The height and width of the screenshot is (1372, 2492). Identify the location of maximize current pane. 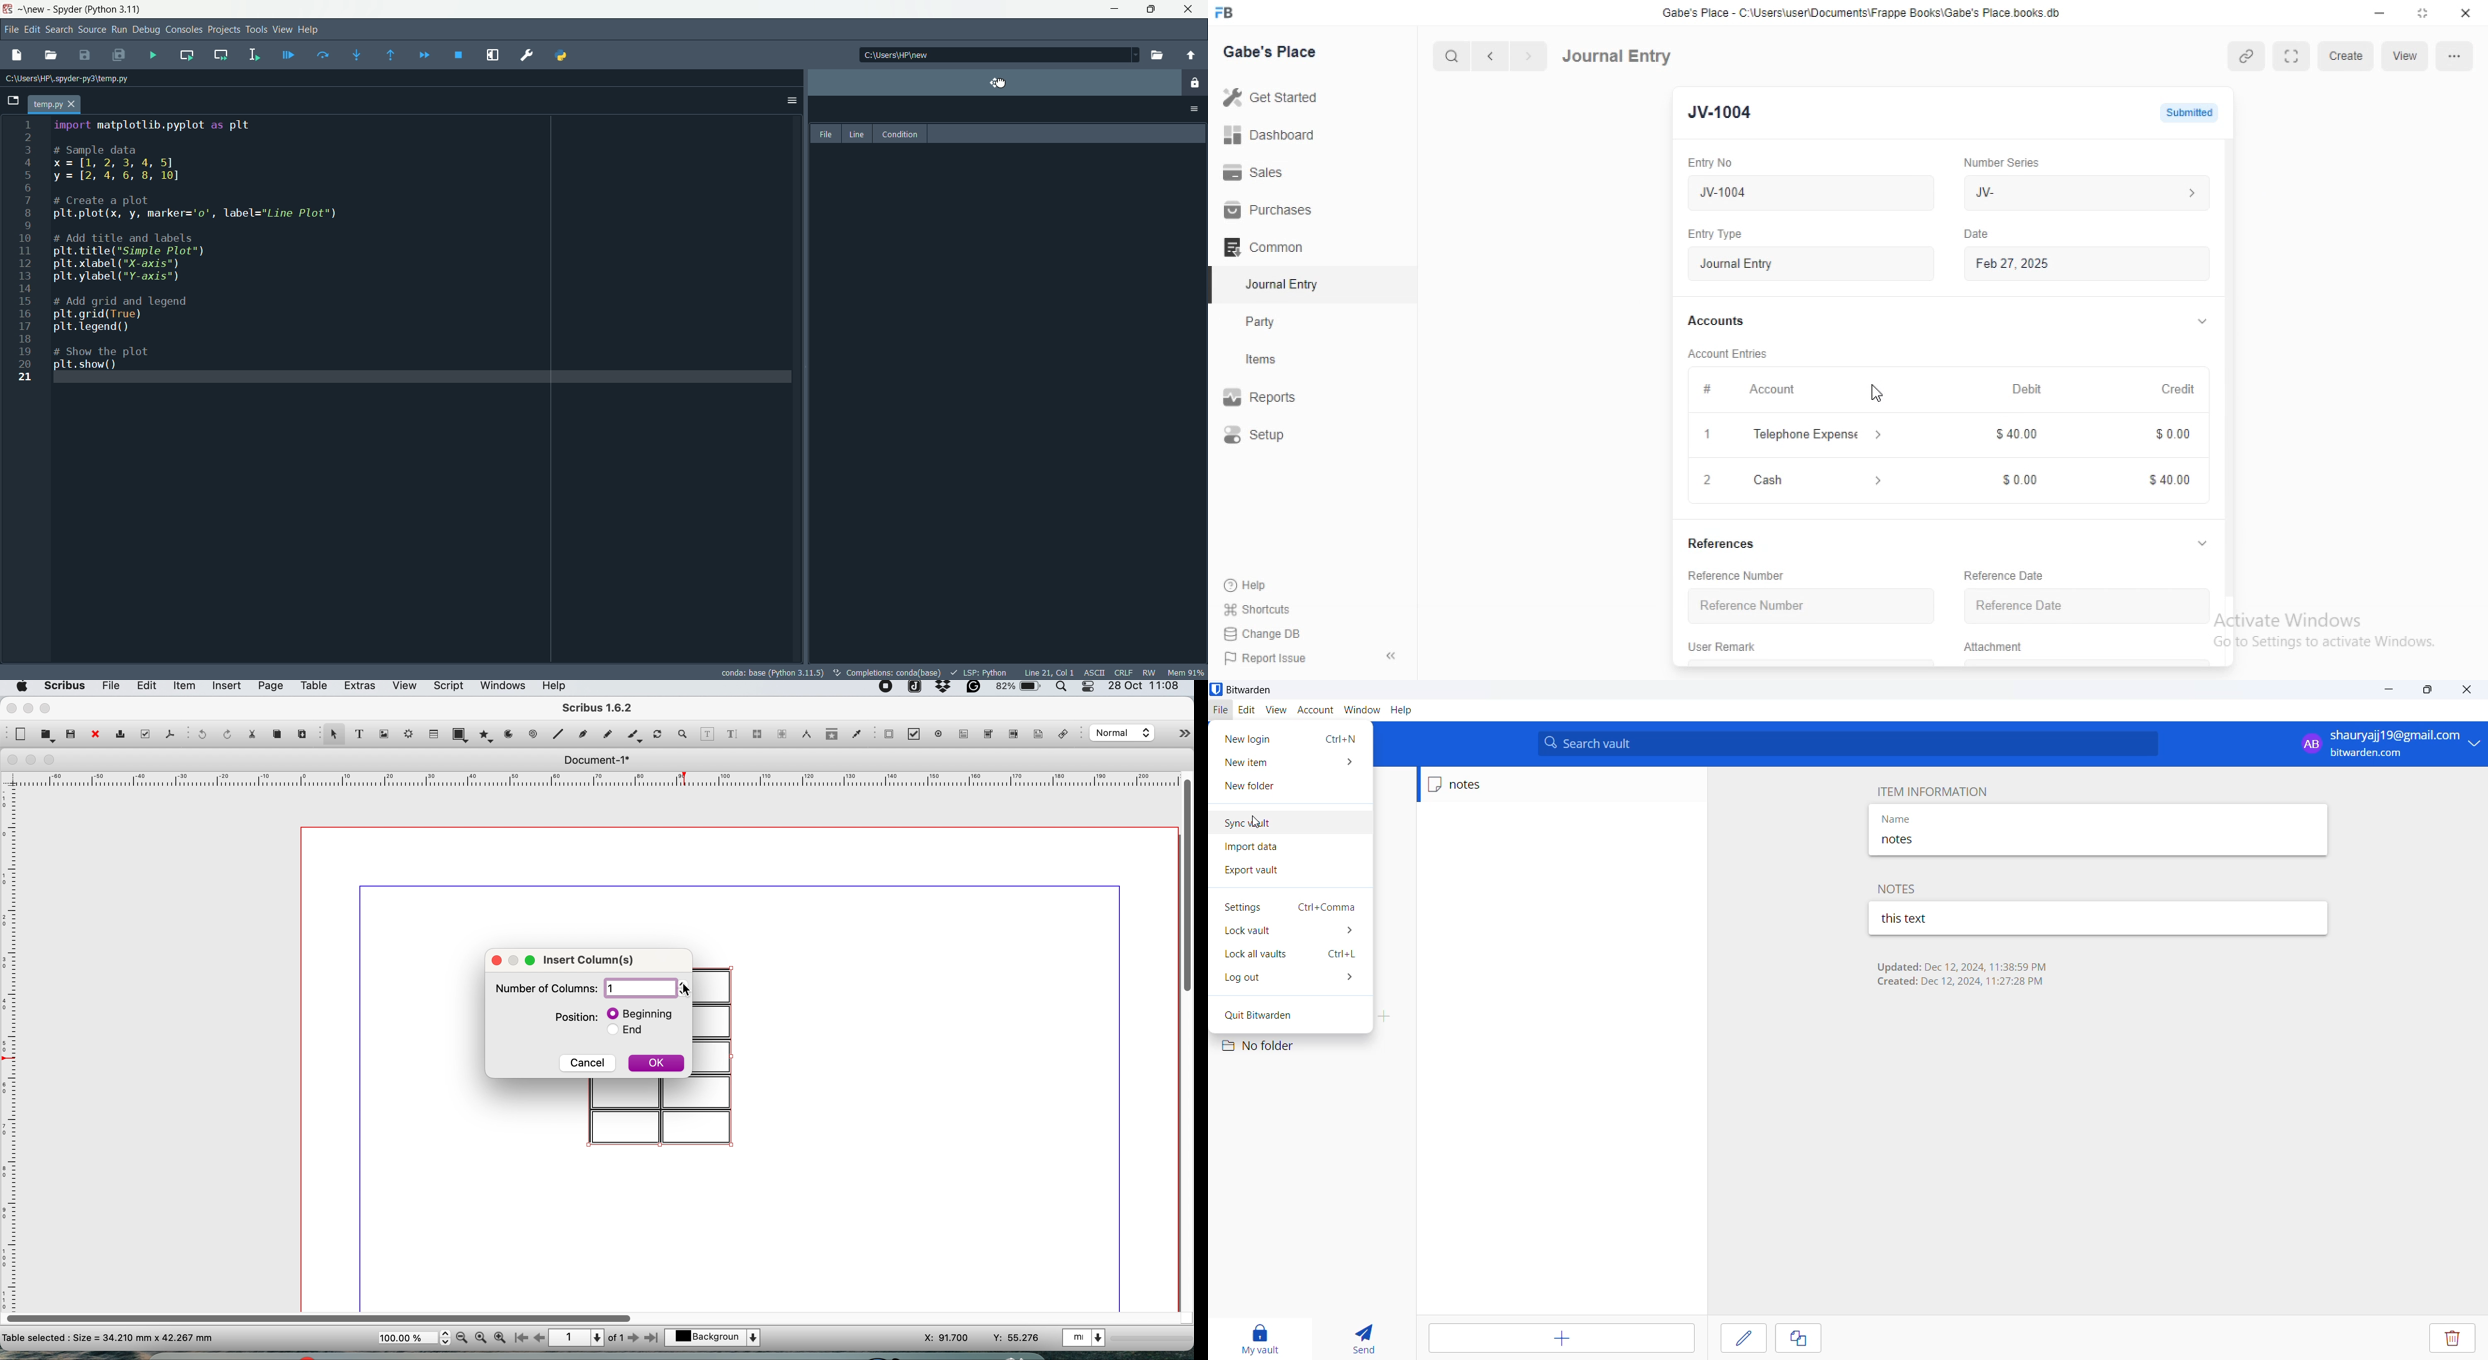
(495, 55).